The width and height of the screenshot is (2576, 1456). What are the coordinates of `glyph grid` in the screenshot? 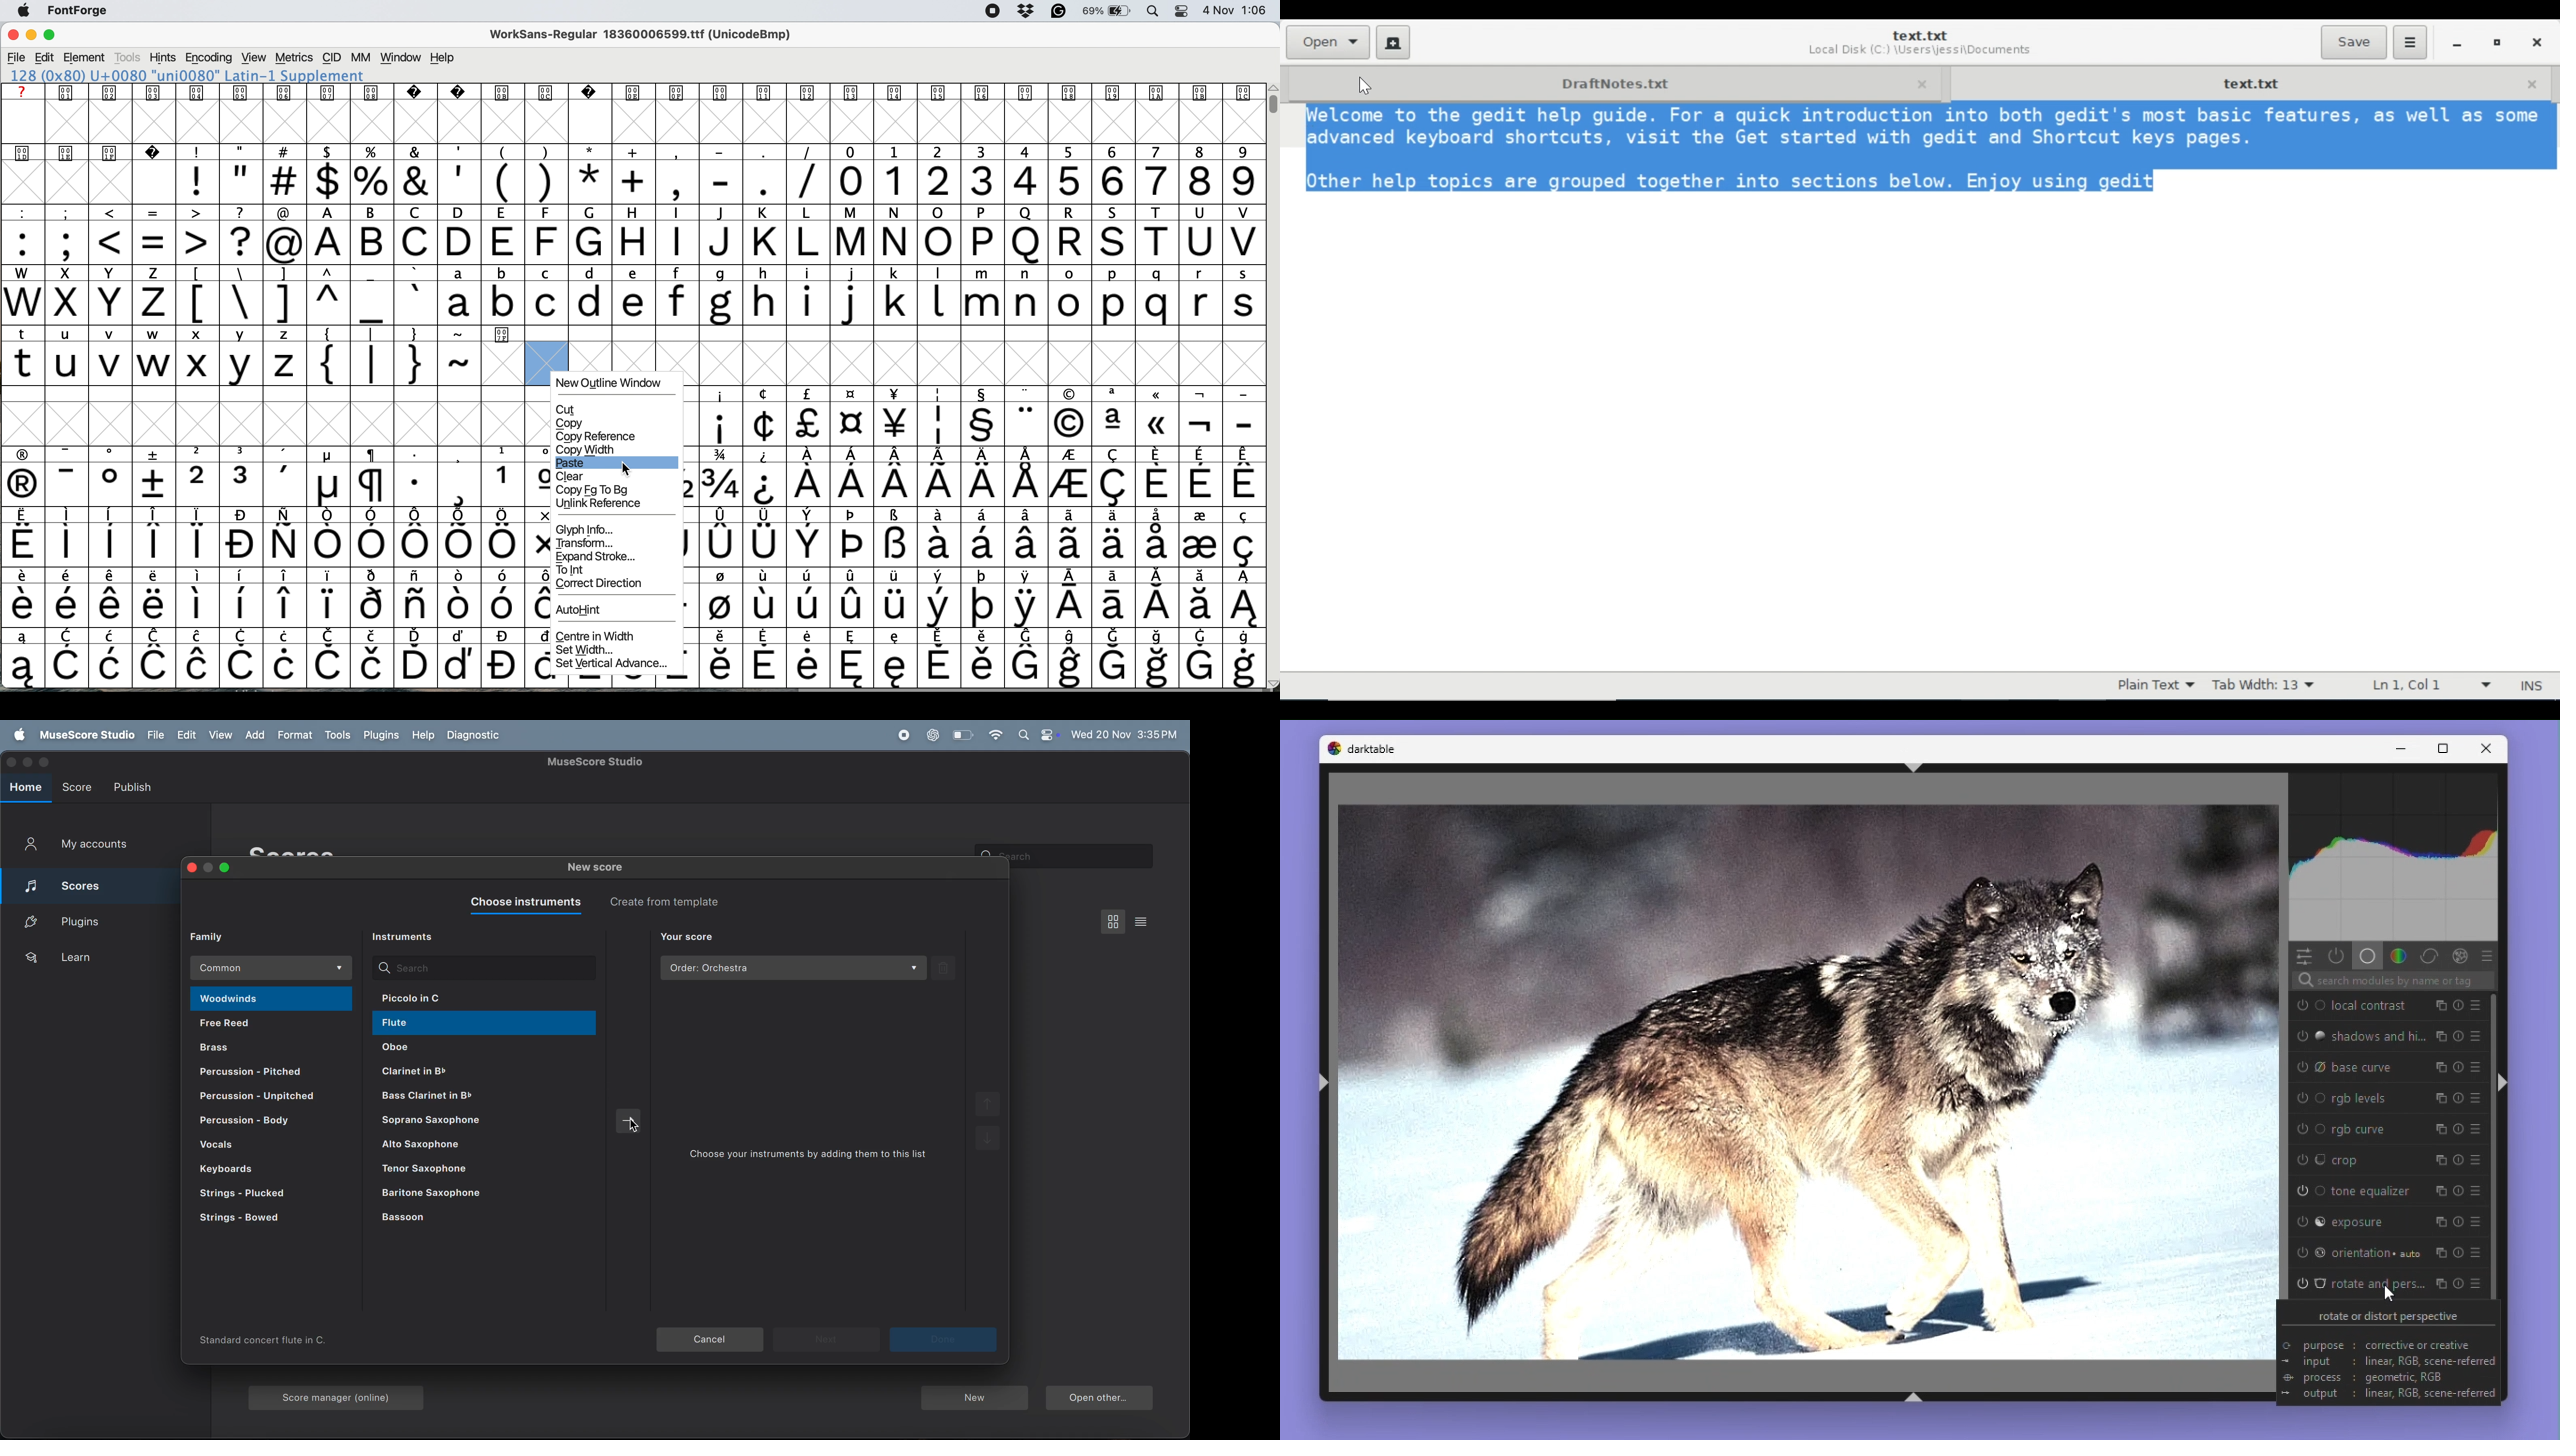 It's located at (276, 422).